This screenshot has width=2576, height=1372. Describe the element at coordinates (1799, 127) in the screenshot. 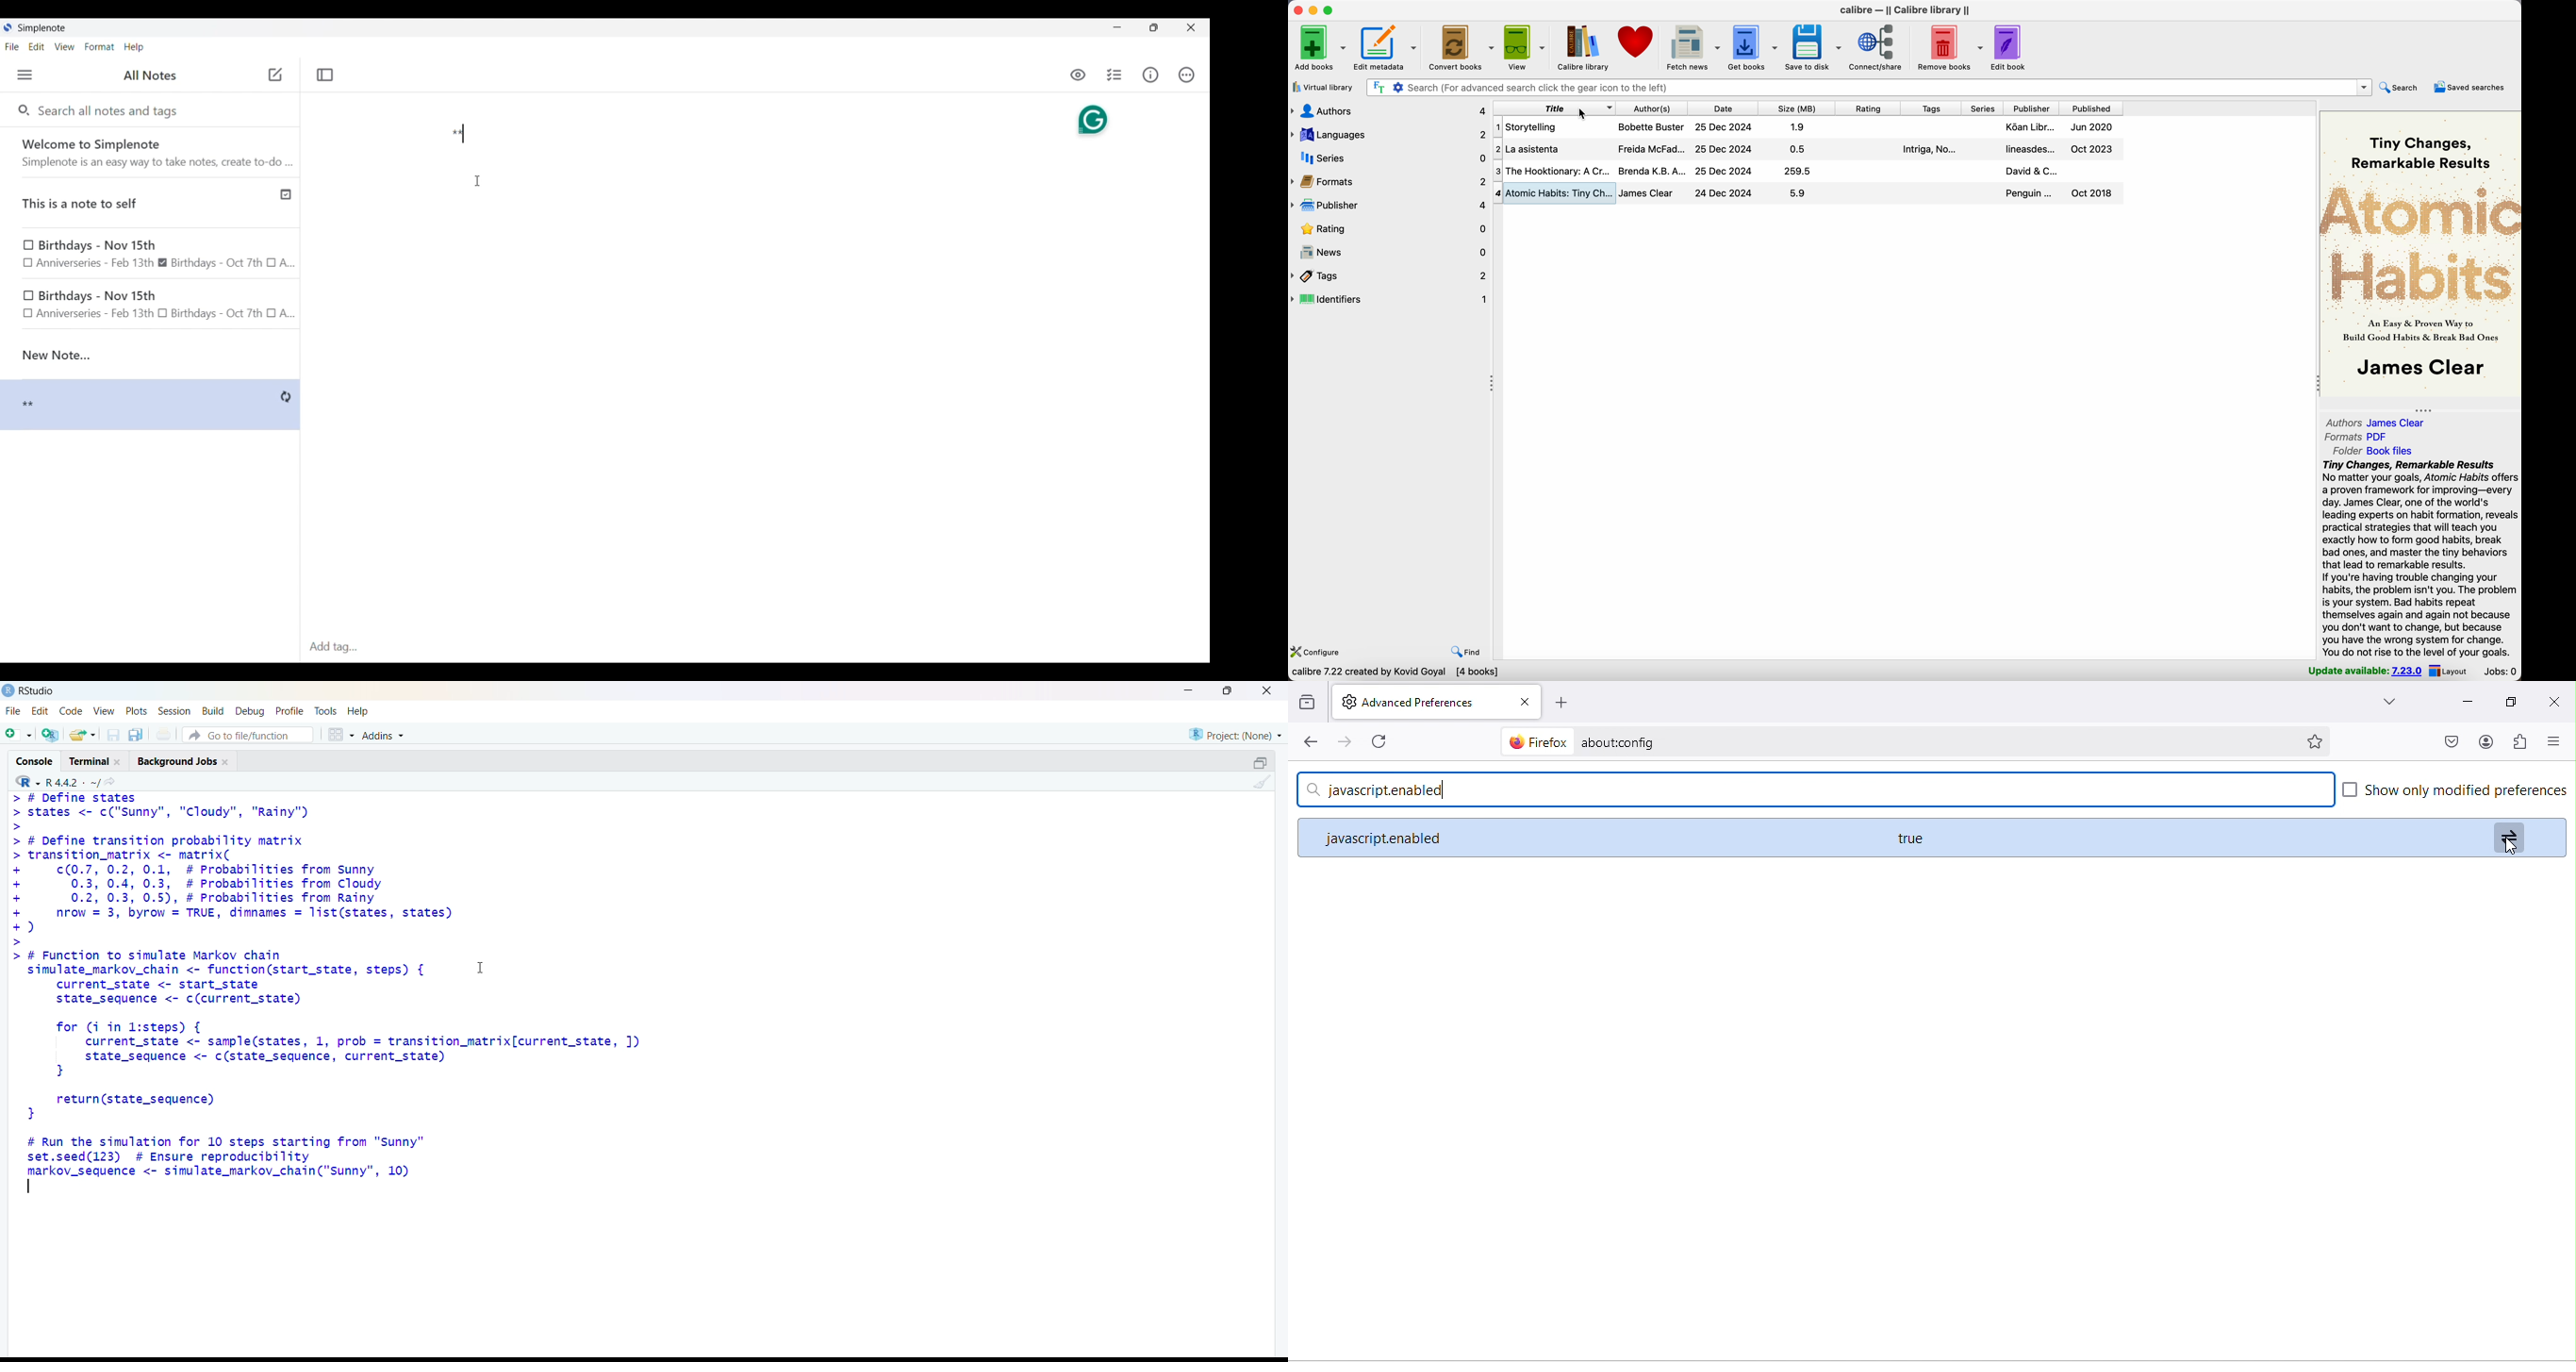

I see `1.9` at that location.